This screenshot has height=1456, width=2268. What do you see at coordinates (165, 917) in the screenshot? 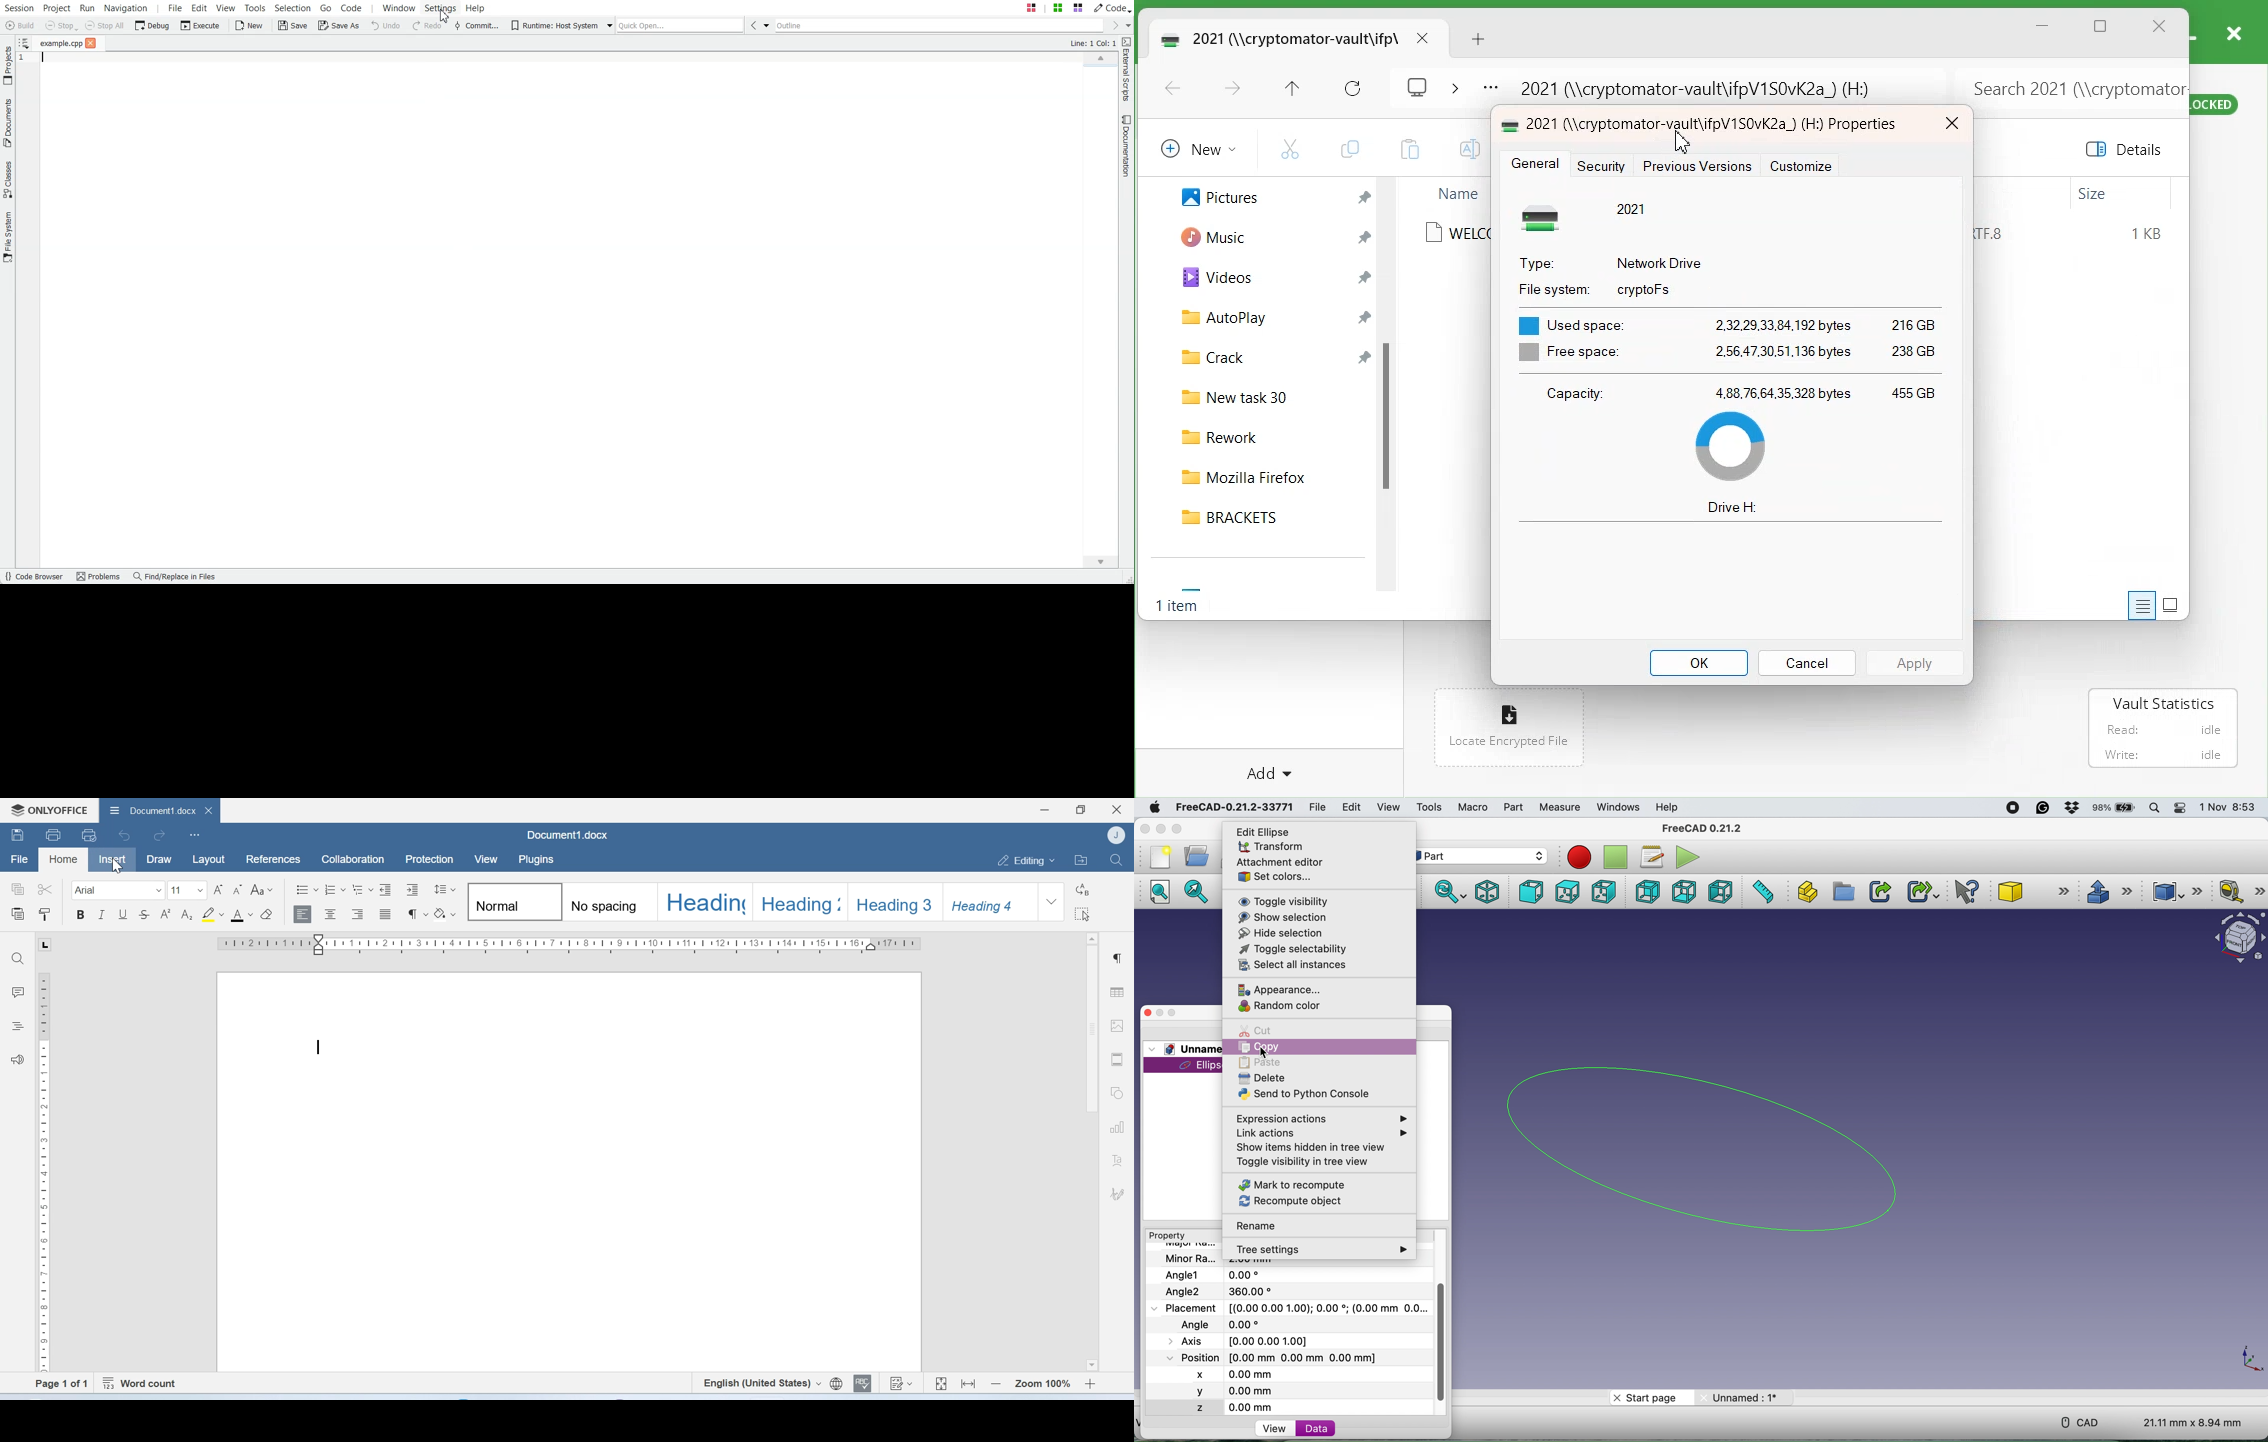
I see `Superscript` at bounding box center [165, 917].